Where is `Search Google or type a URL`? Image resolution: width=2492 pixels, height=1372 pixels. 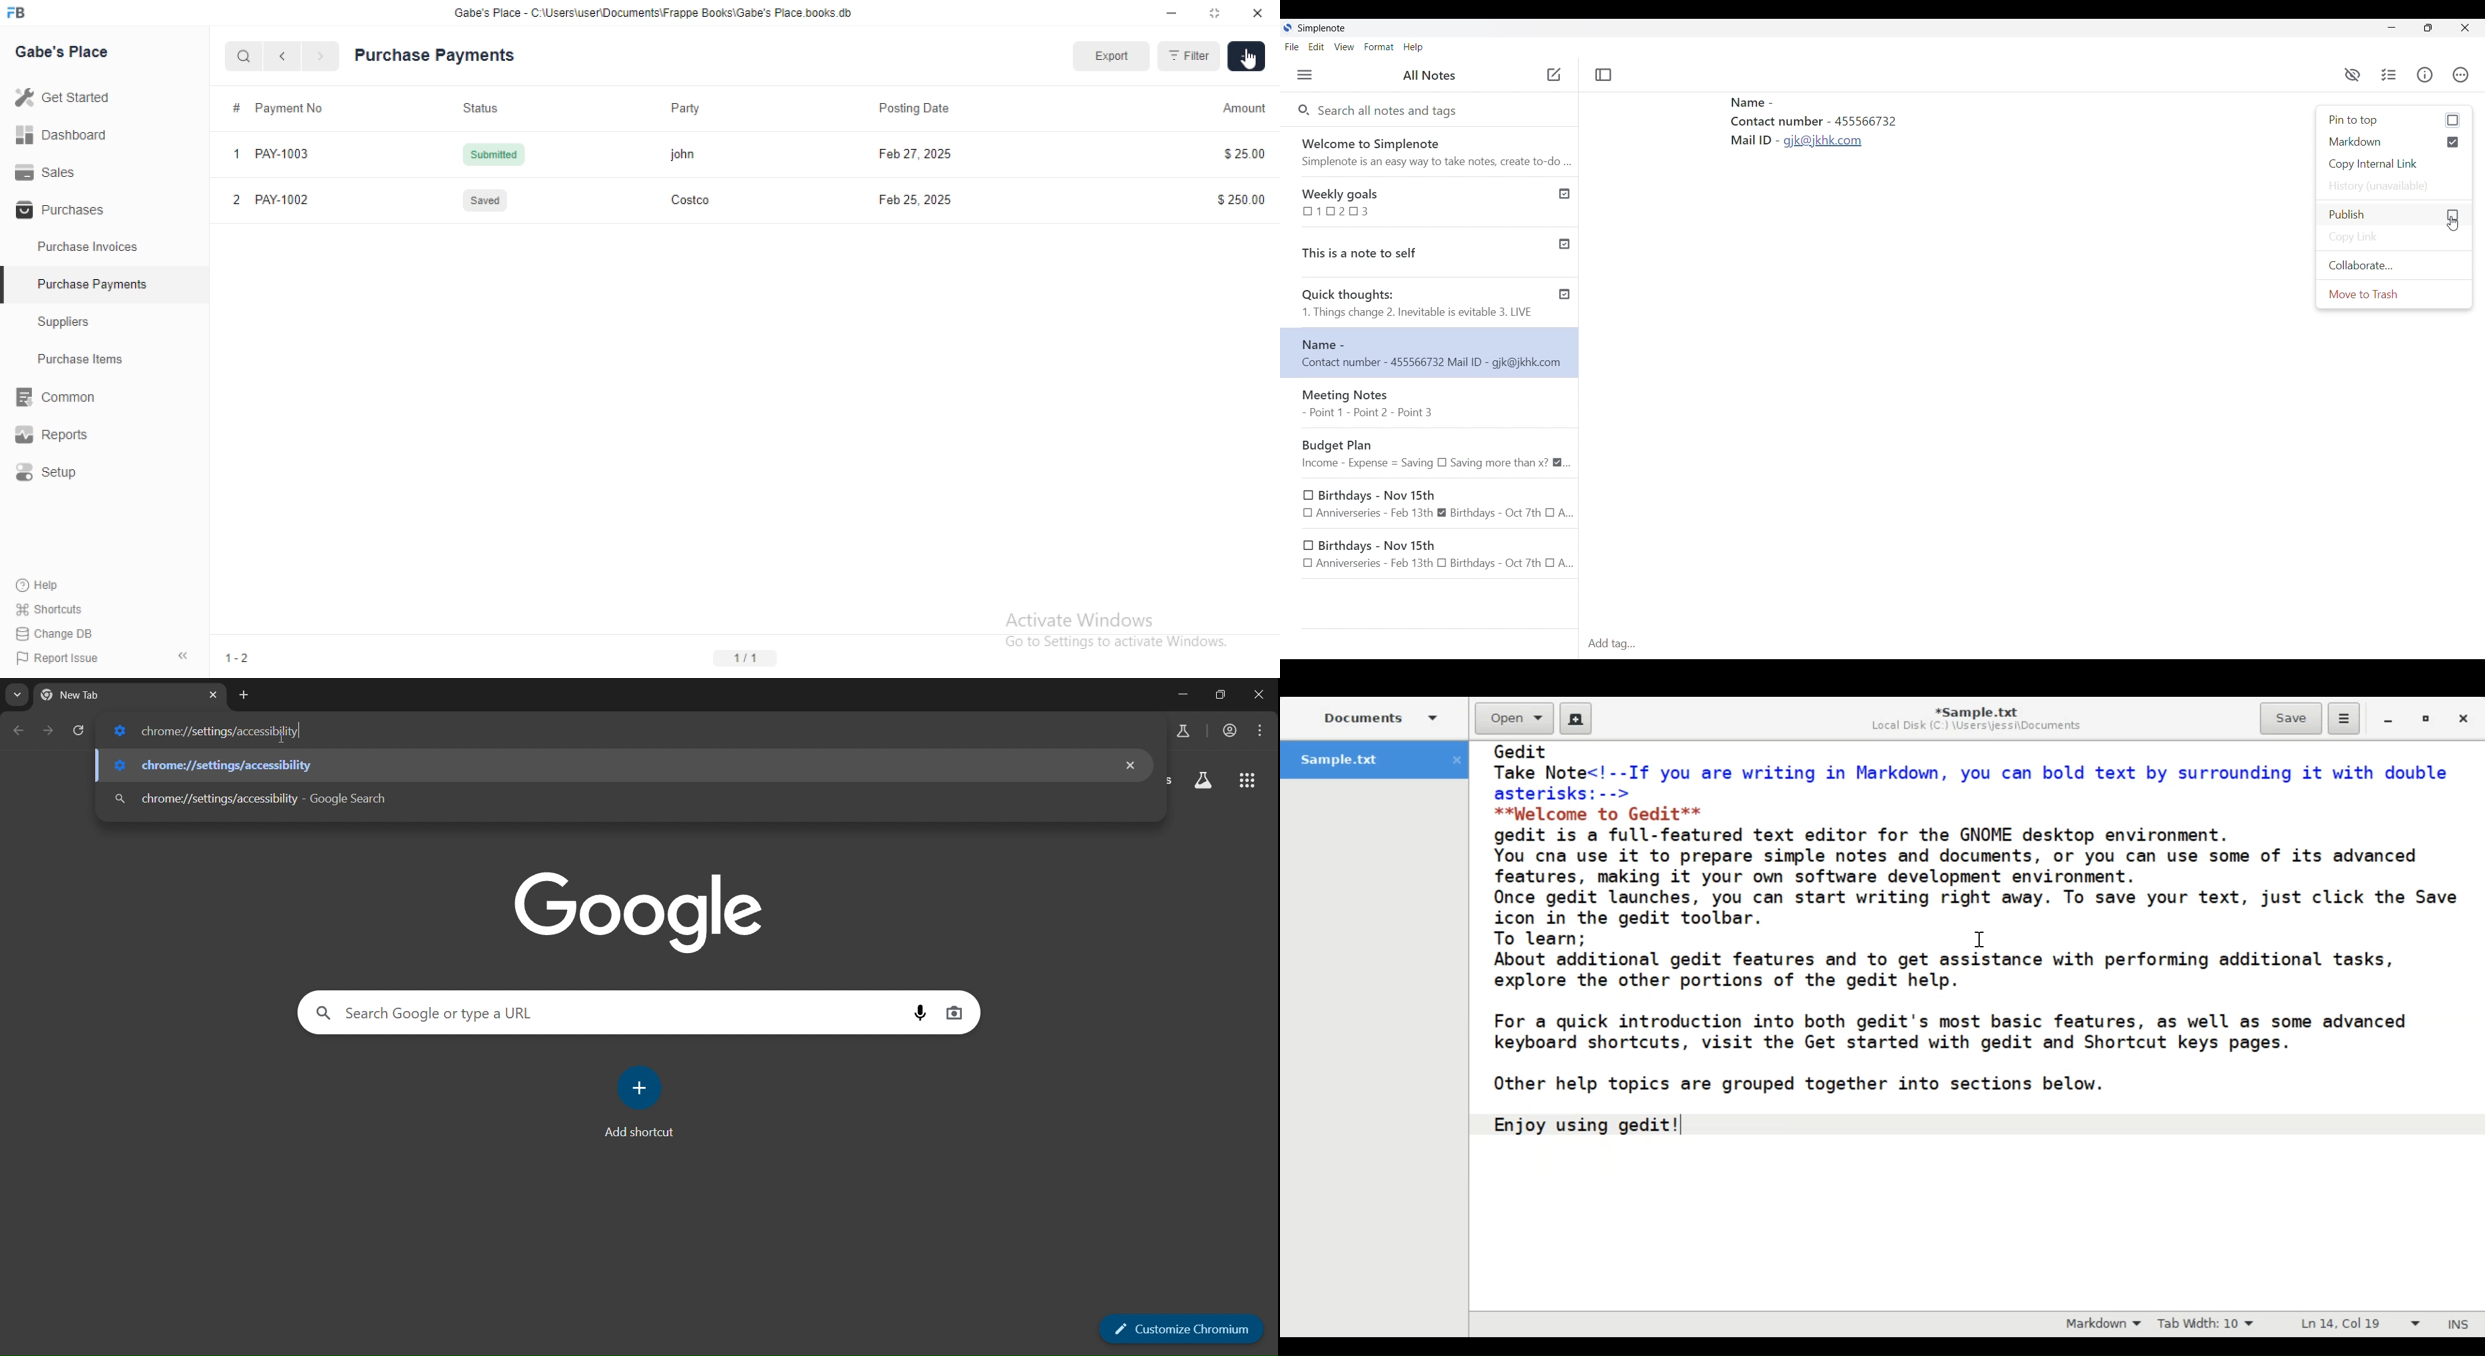
Search Google or type a URL is located at coordinates (426, 1015).